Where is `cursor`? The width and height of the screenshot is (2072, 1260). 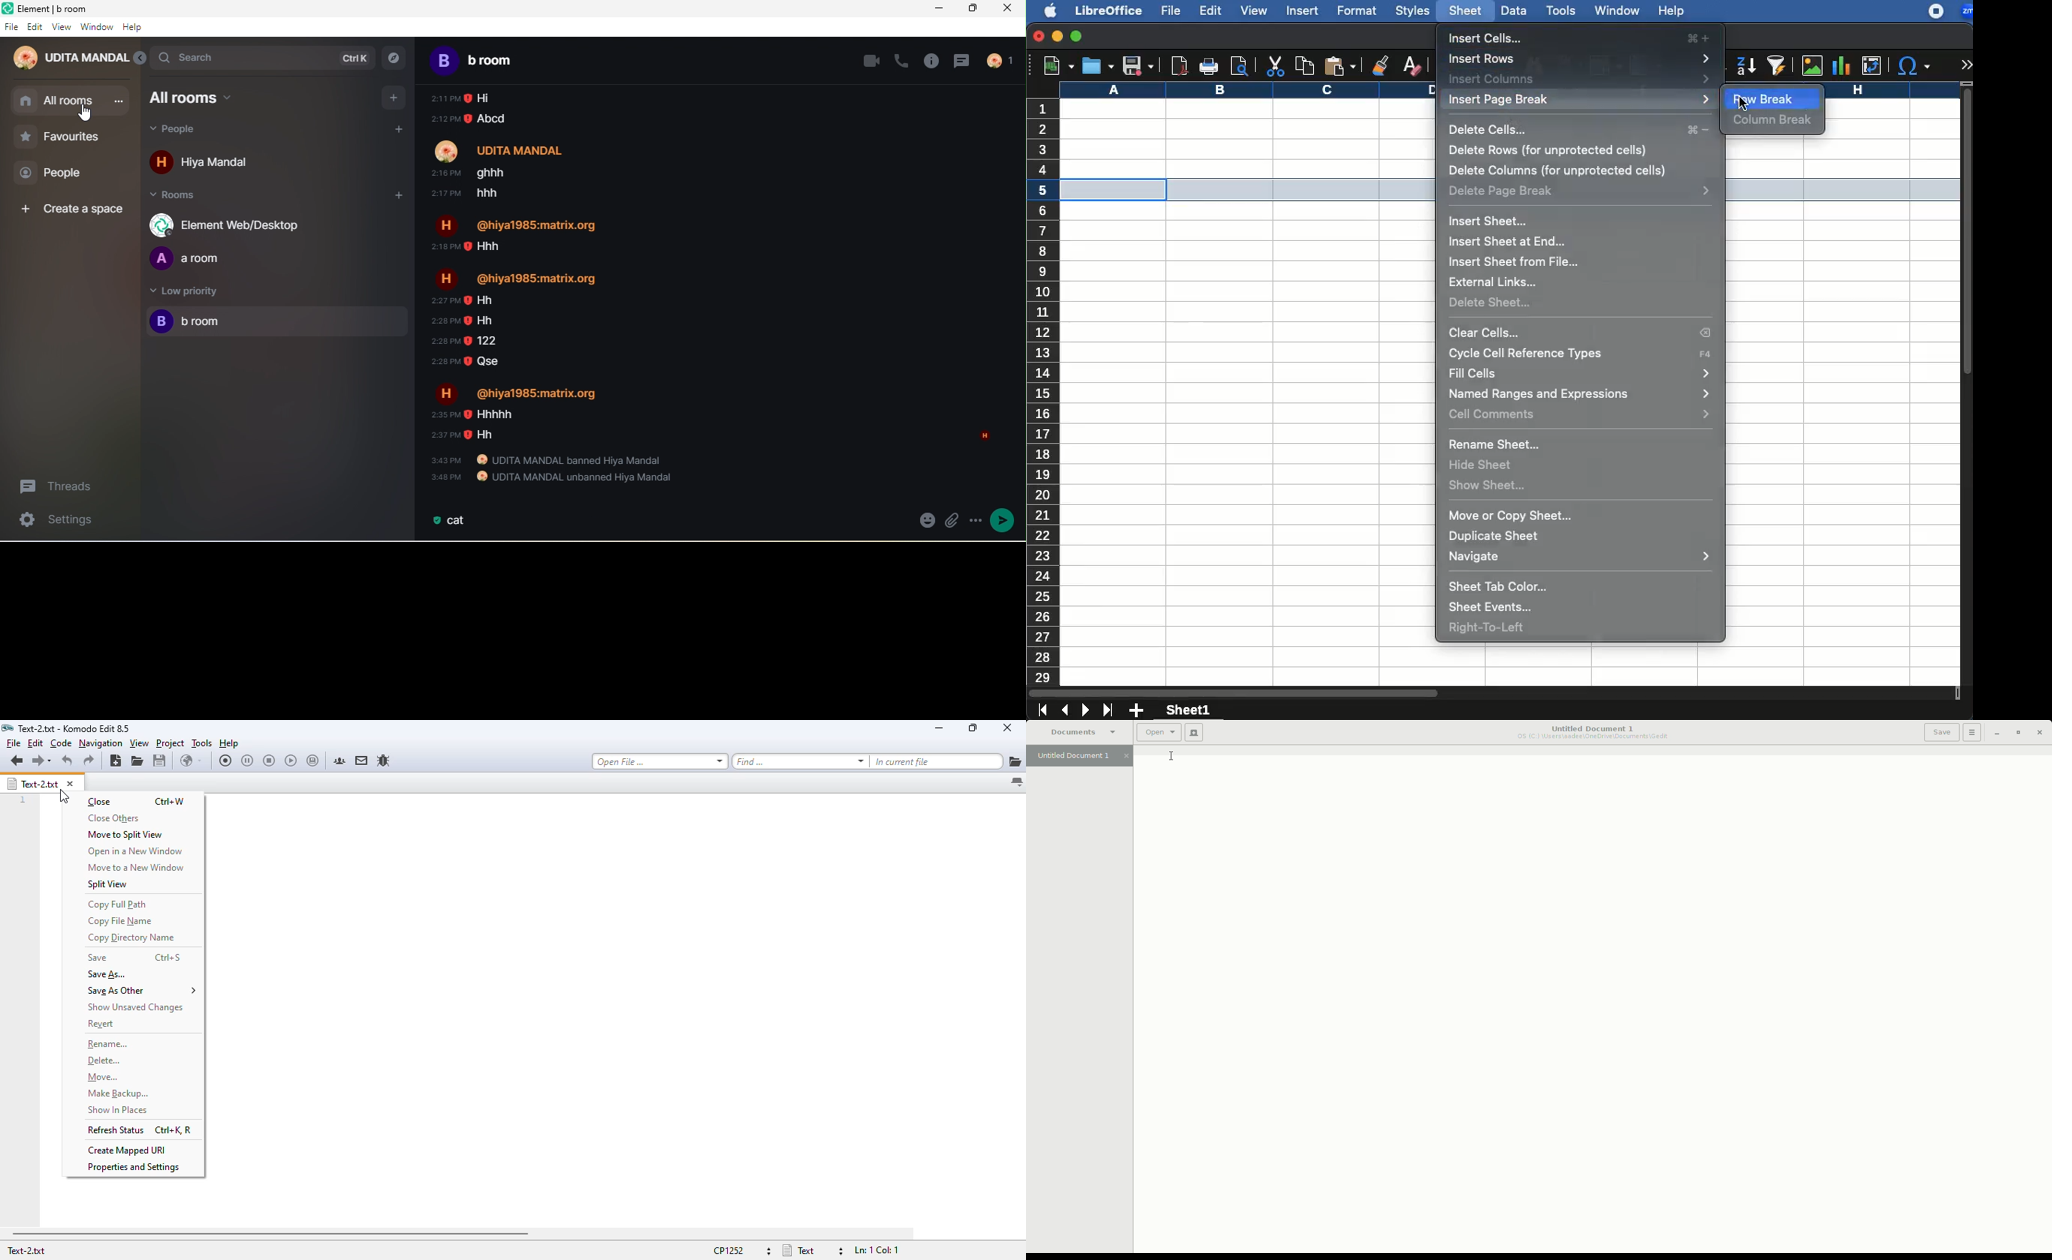 cursor is located at coordinates (87, 114).